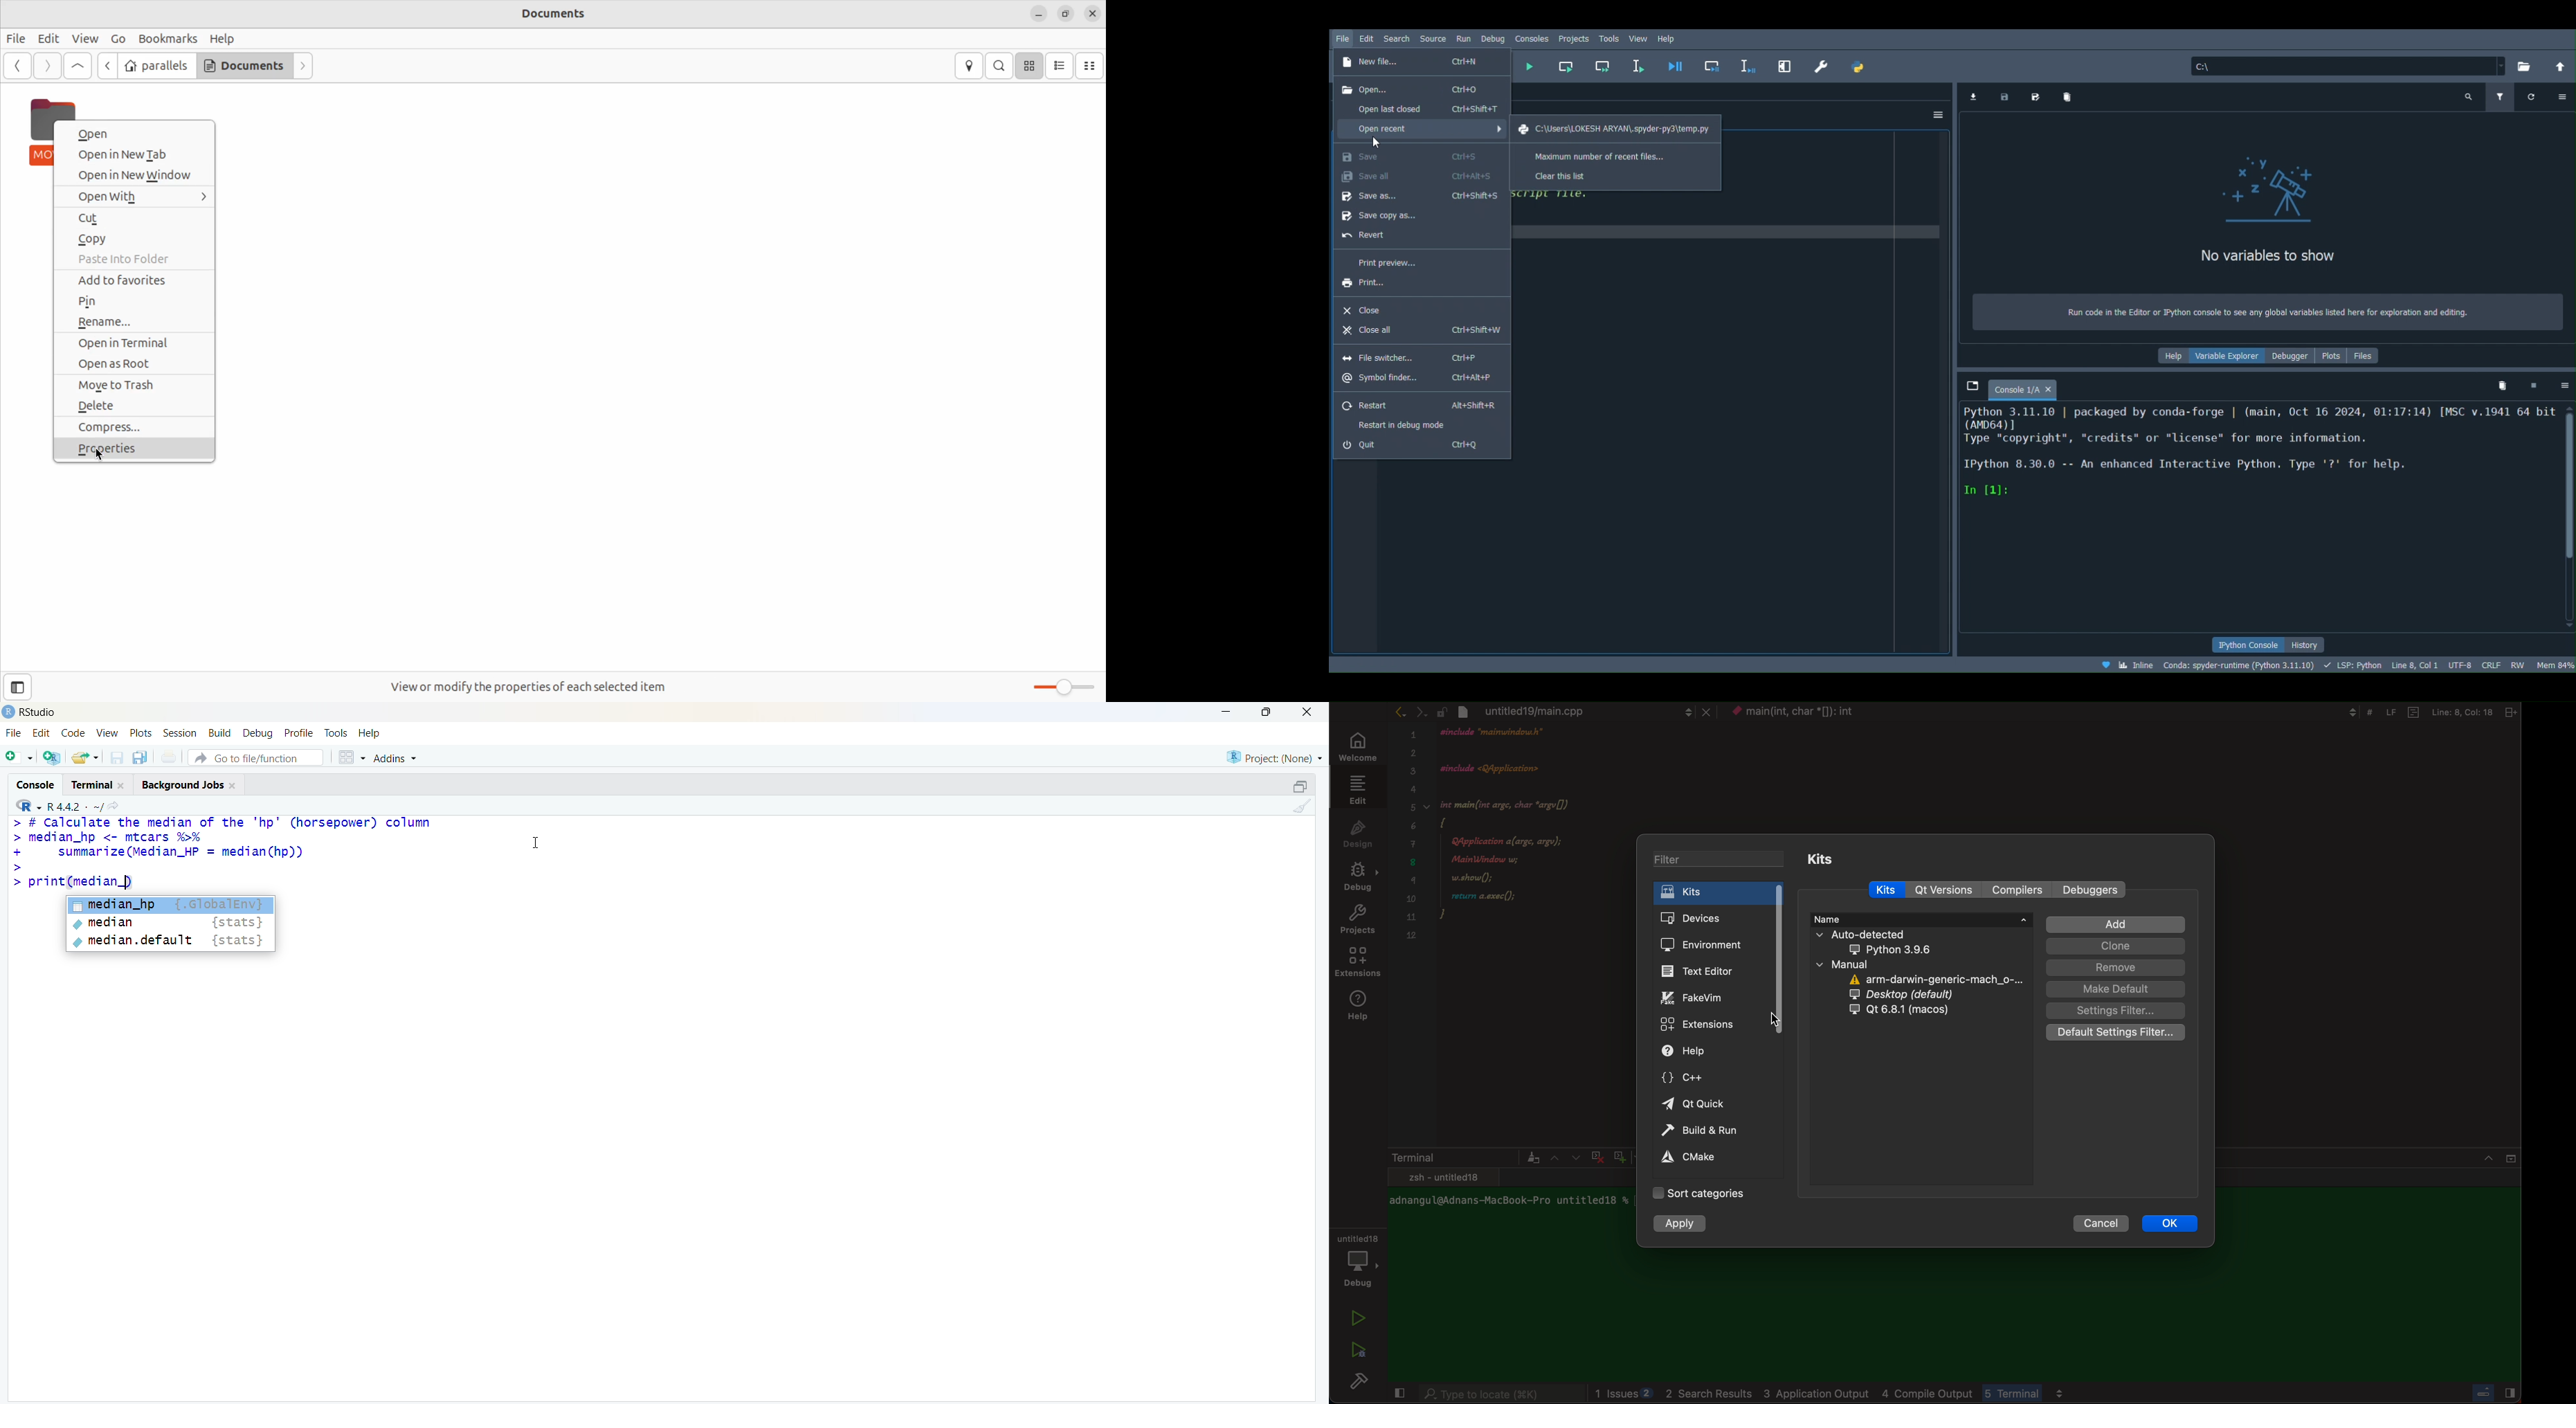 This screenshot has height=1428, width=2576. I want to click on help, so click(371, 734).